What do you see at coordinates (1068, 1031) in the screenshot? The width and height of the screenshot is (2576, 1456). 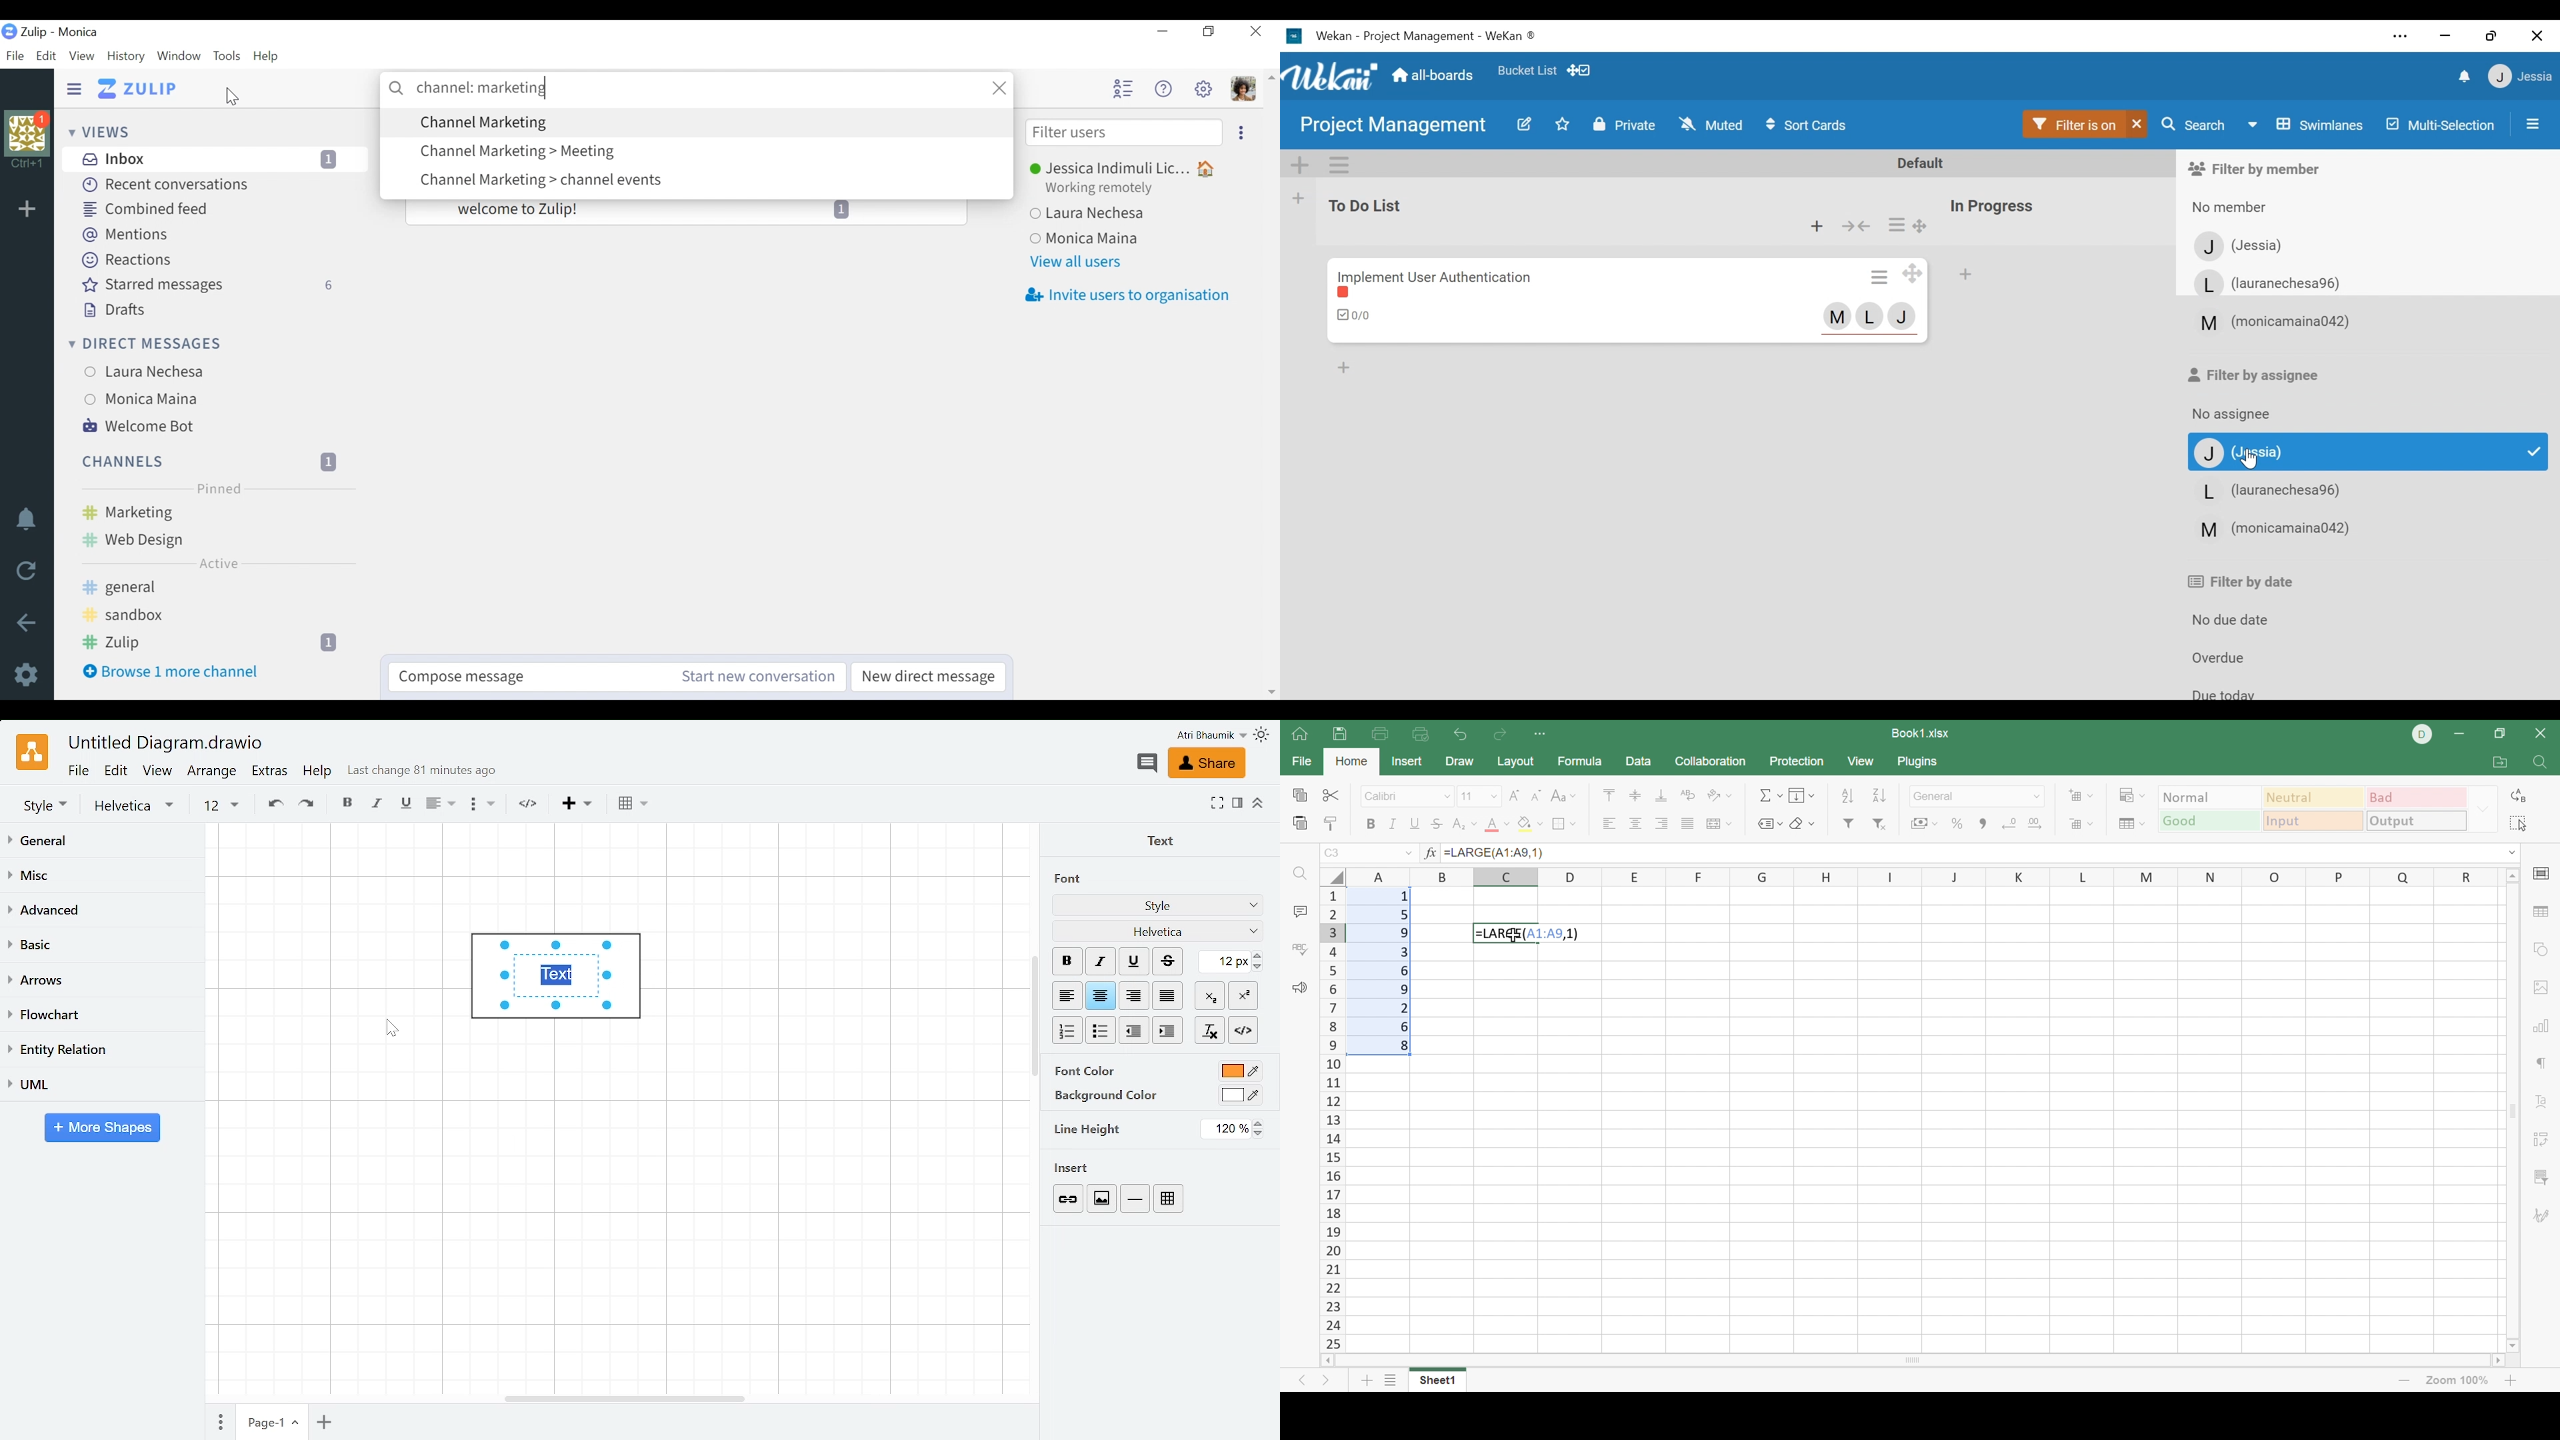 I see `Numbering` at bounding box center [1068, 1031].